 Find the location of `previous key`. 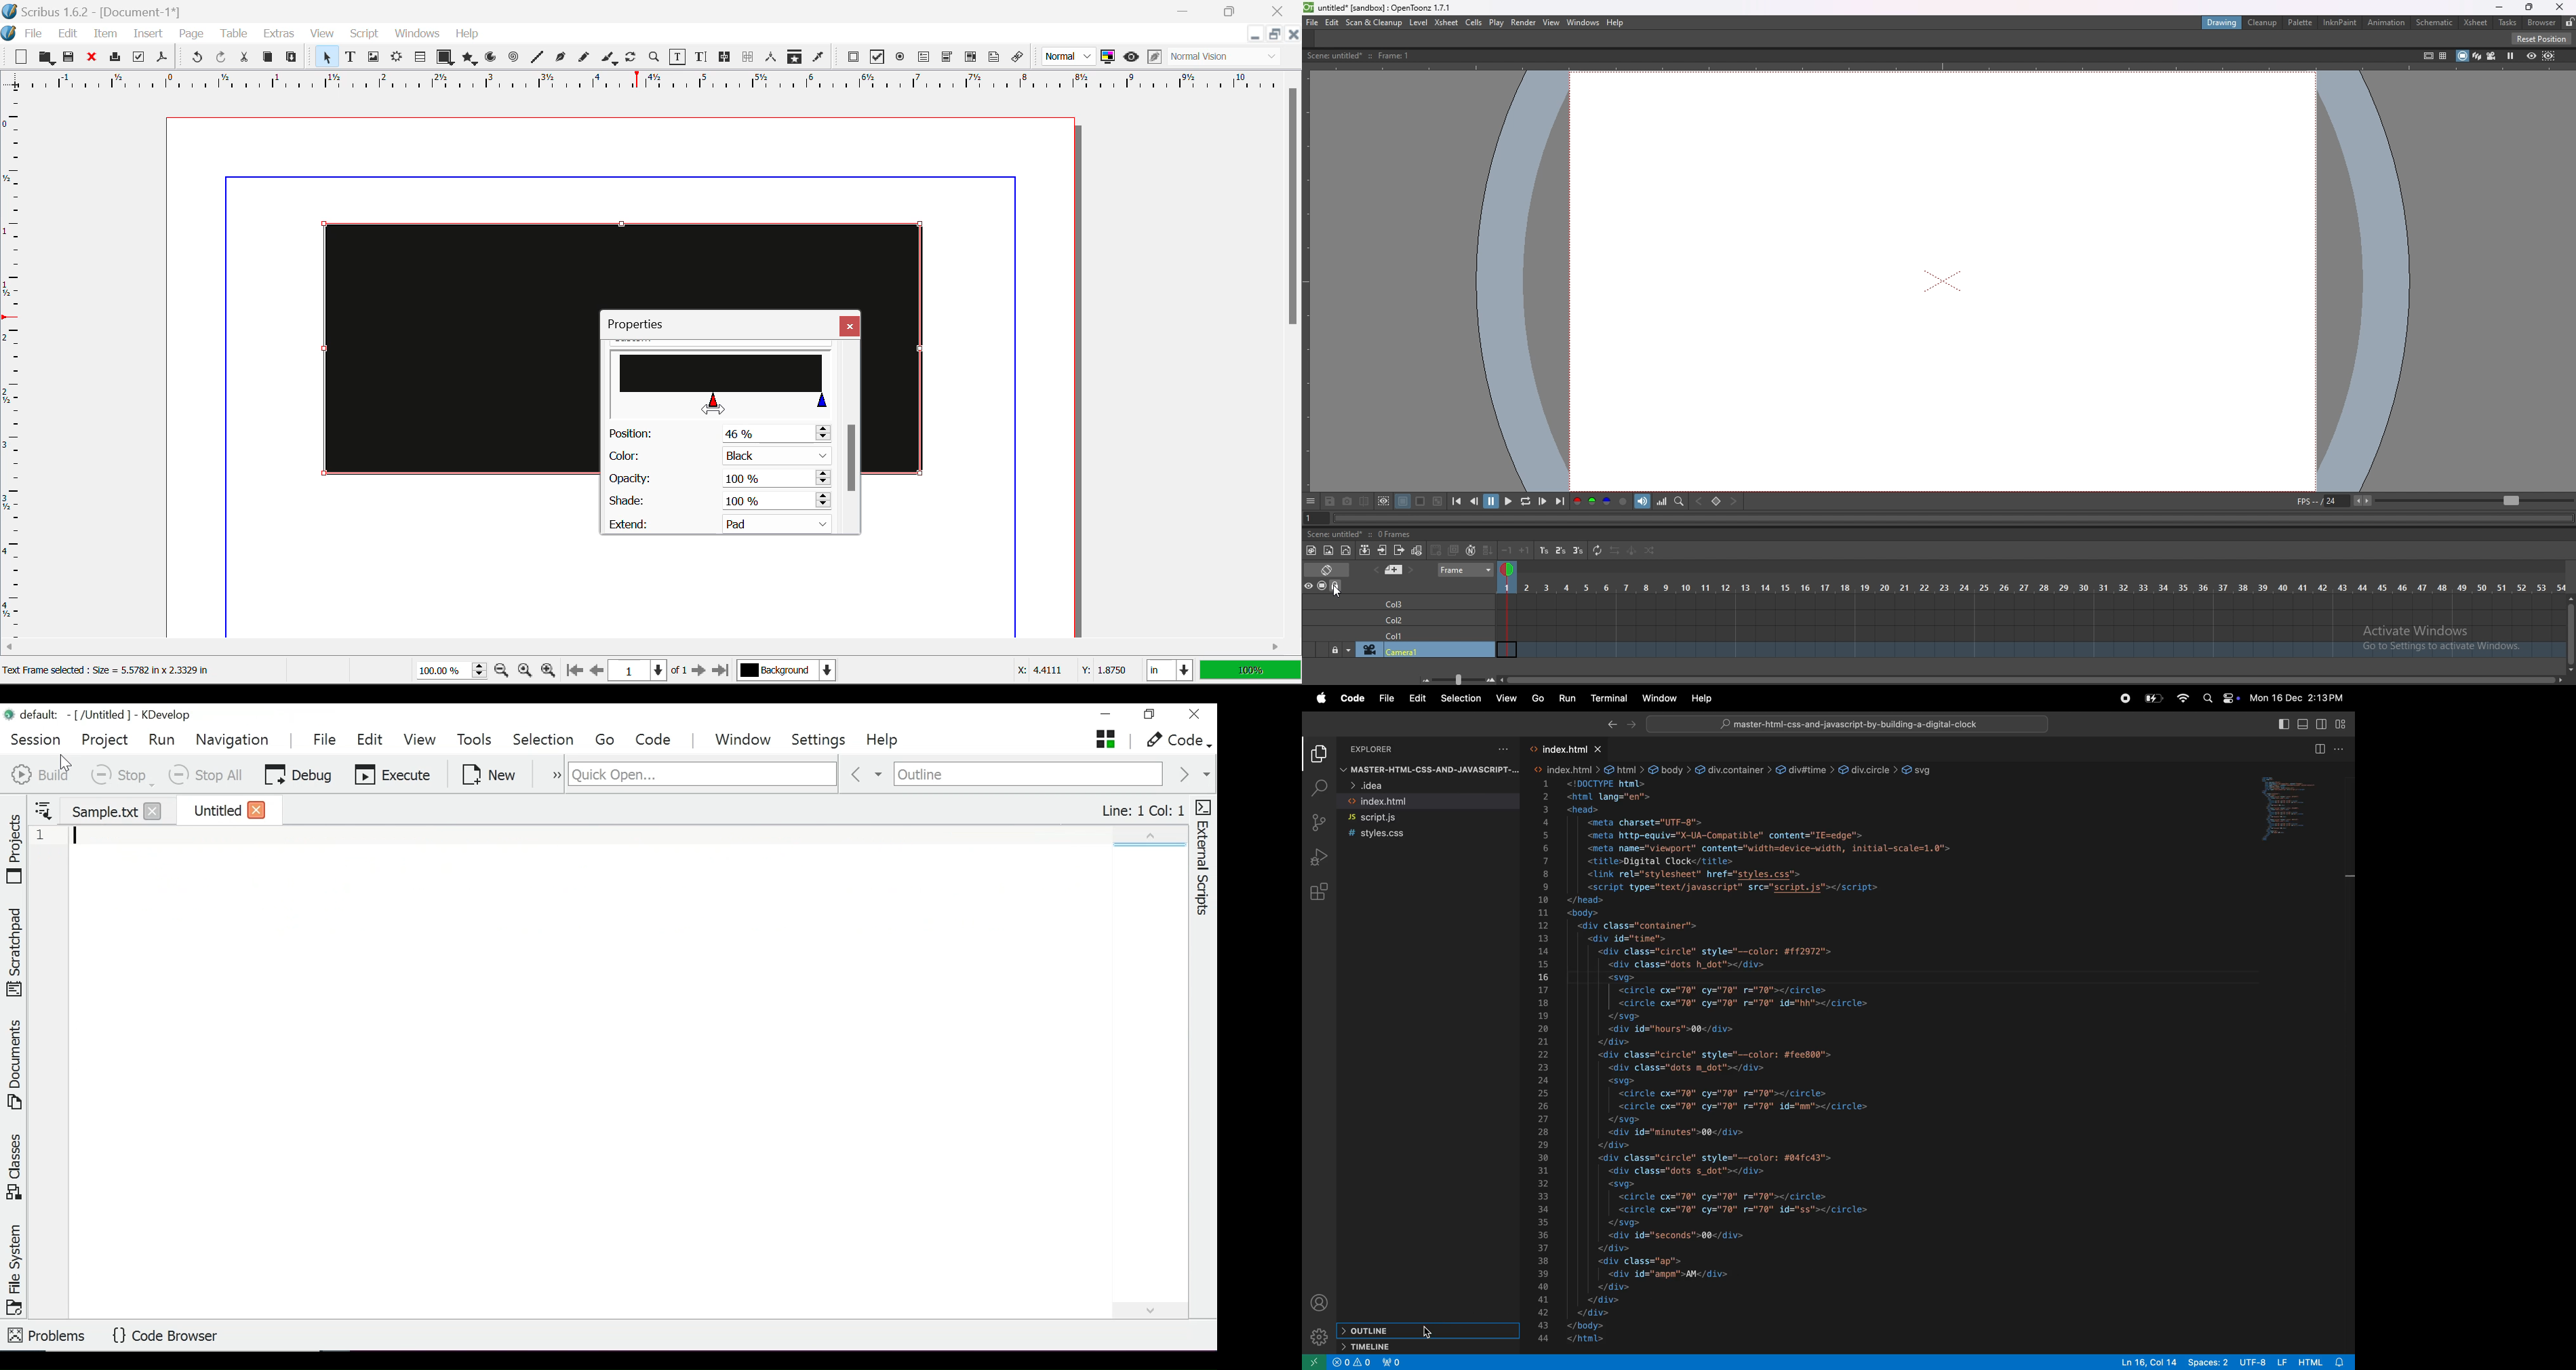

previous key is located at coordinates (1701, 501).